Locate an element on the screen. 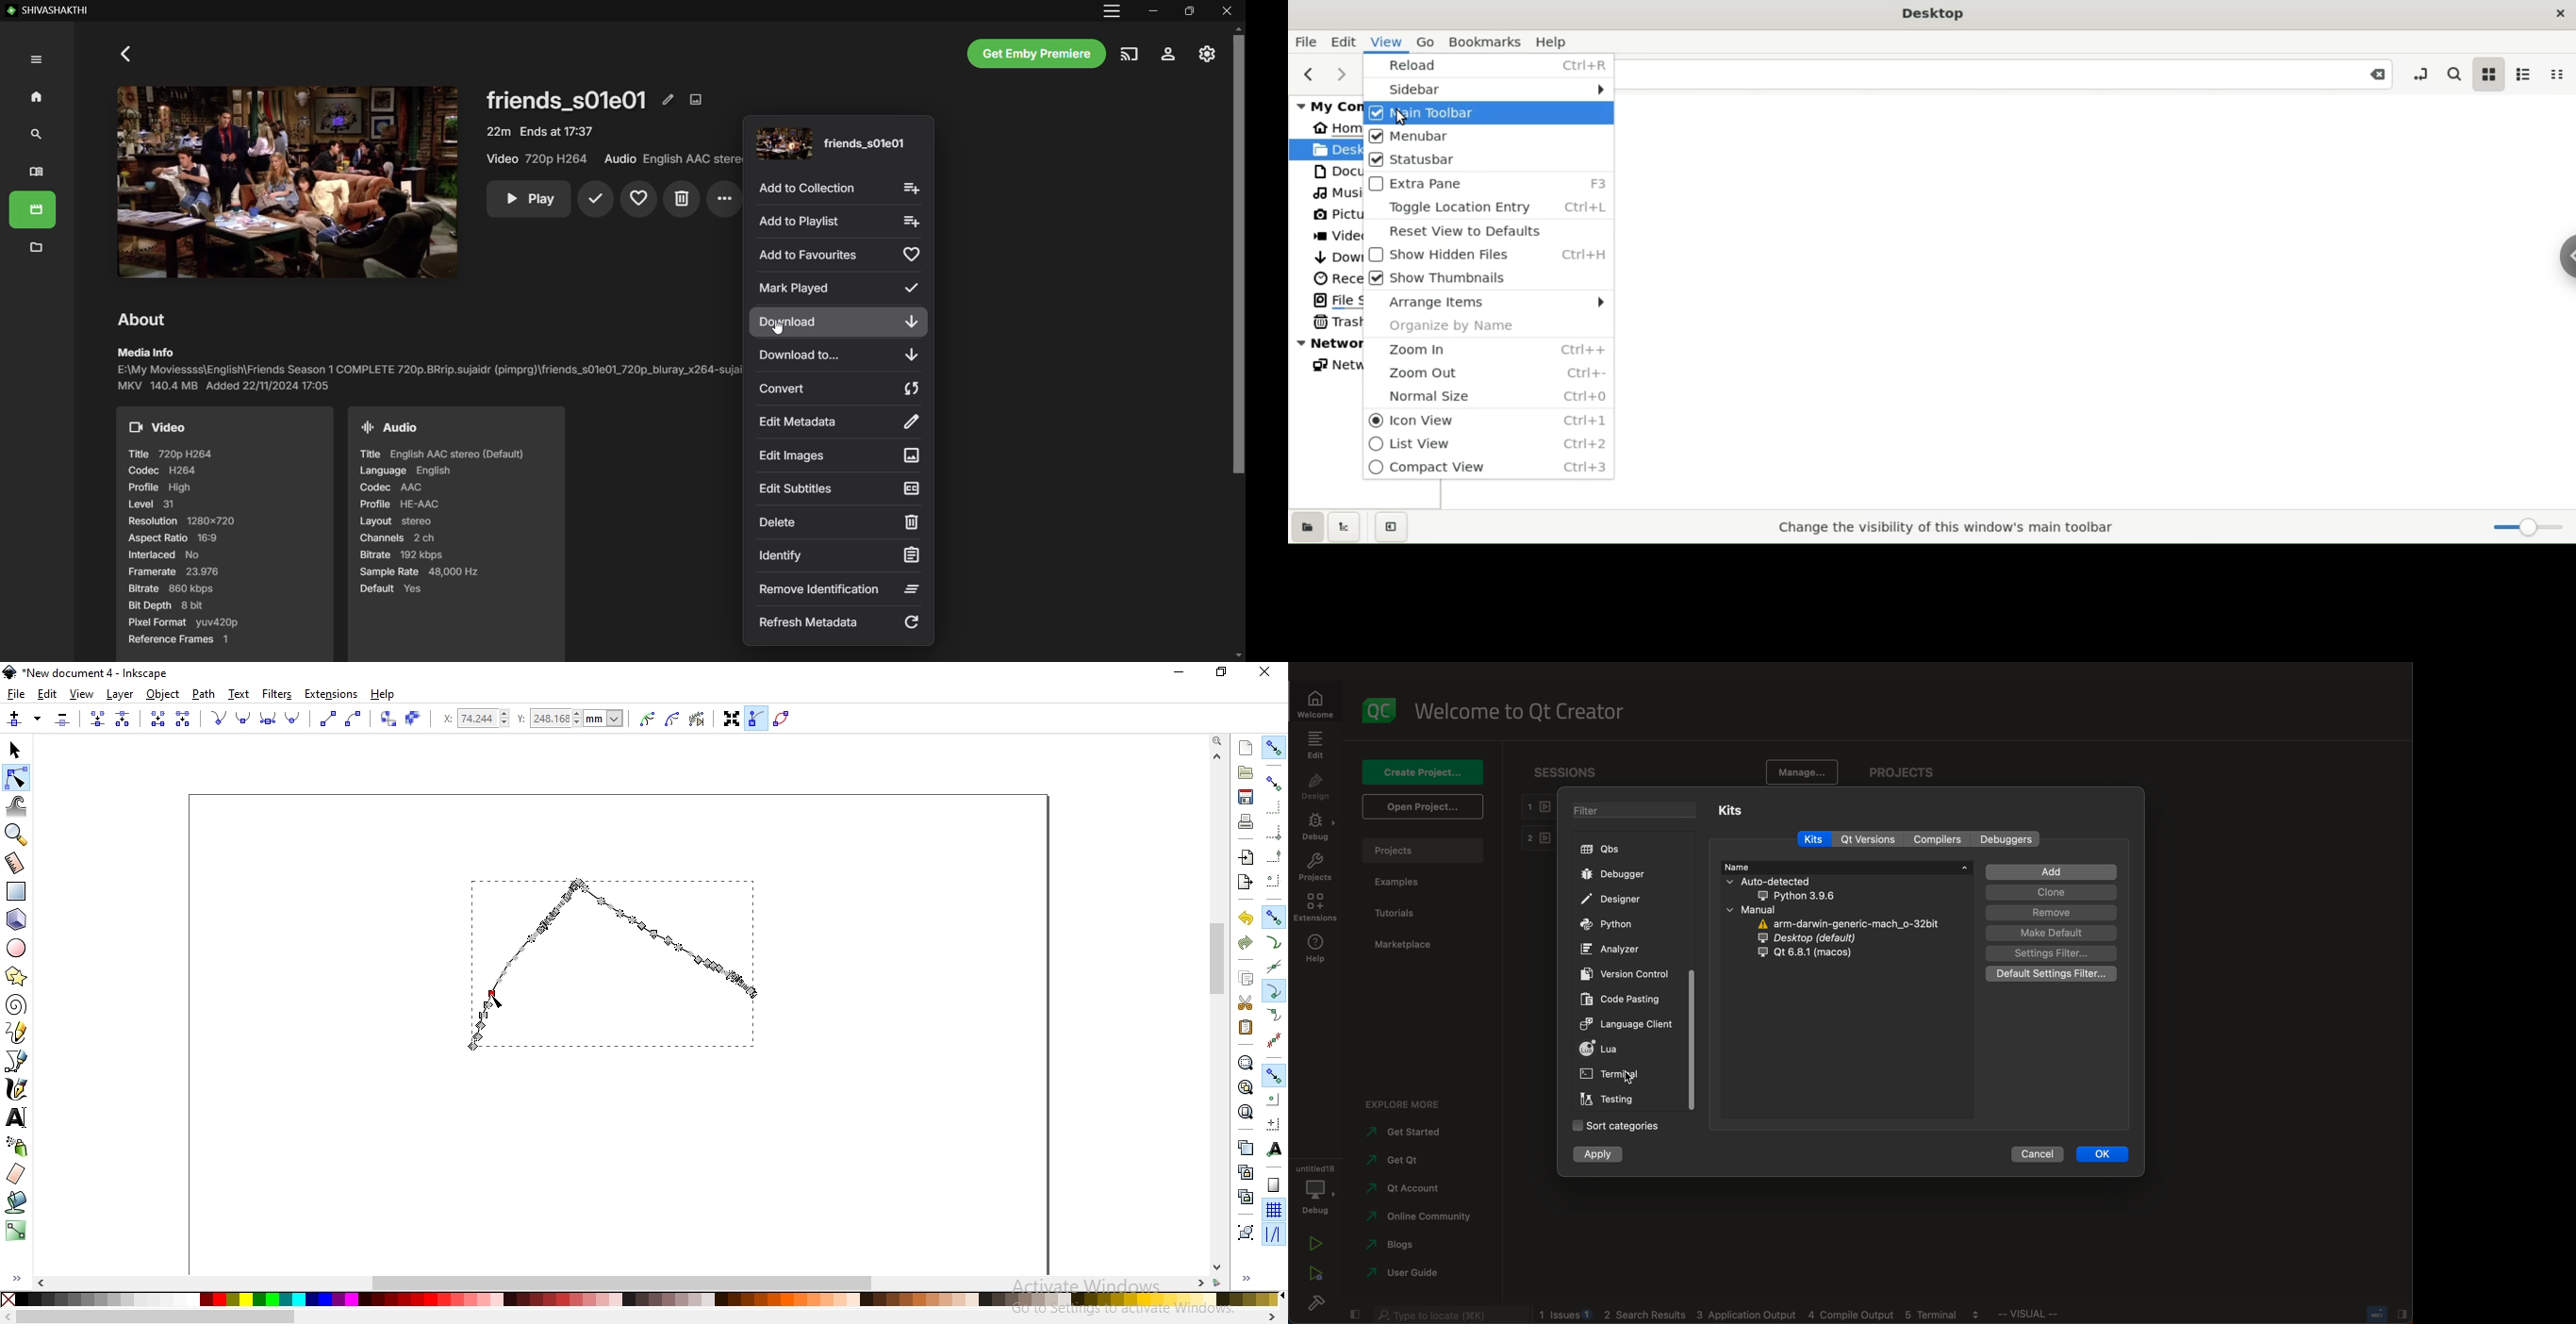 The image size is (2576, 1344). cursor is located at coordinates (1411, 118).